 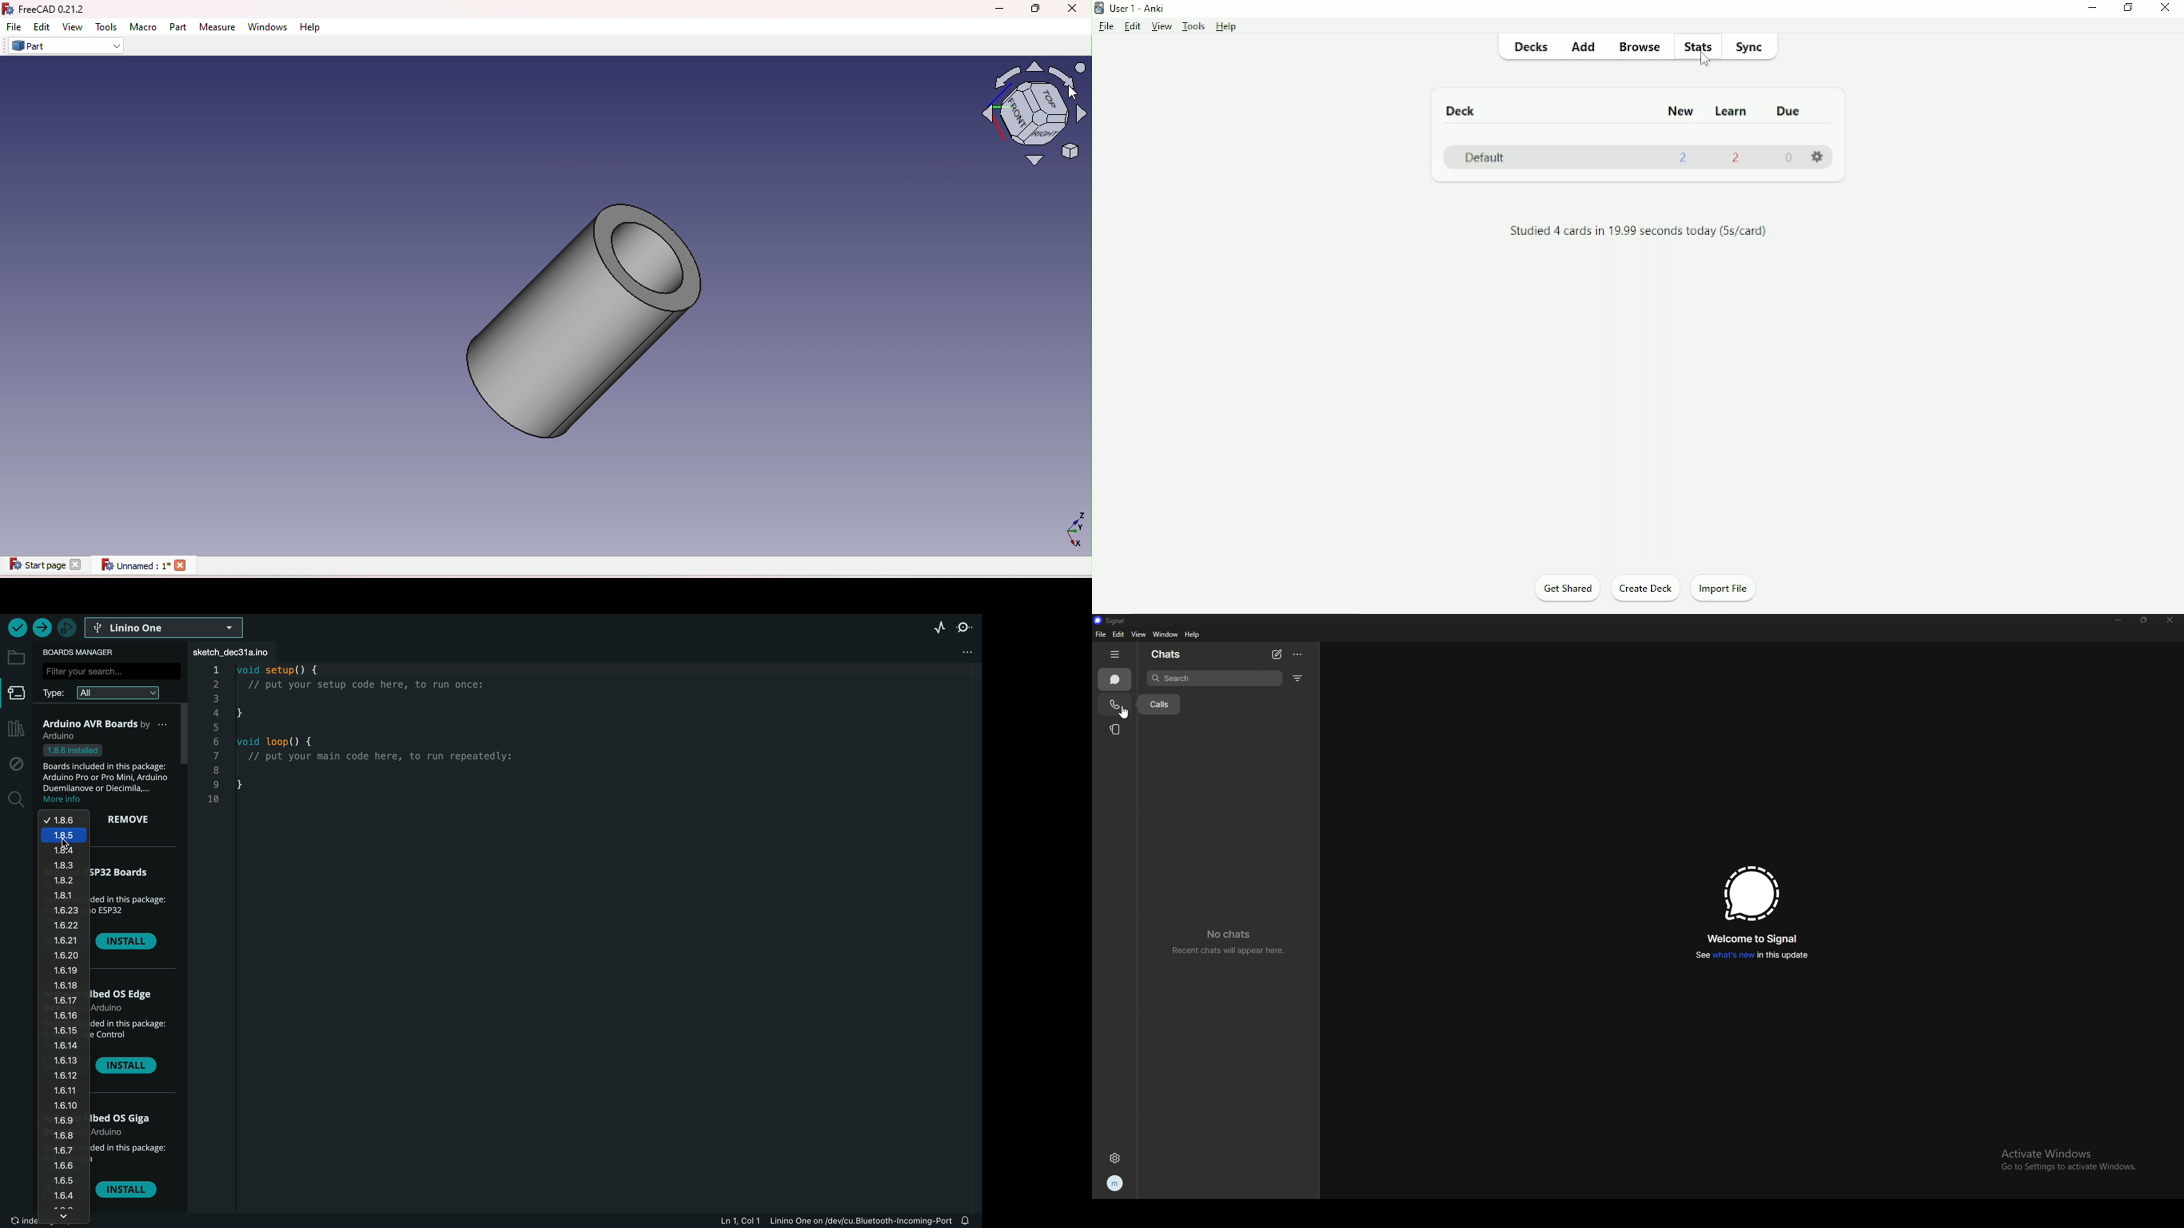 What do you see at coordinates (1791, 111) in the screenshot?
I see `Due` at bounding box center [1791, 111].